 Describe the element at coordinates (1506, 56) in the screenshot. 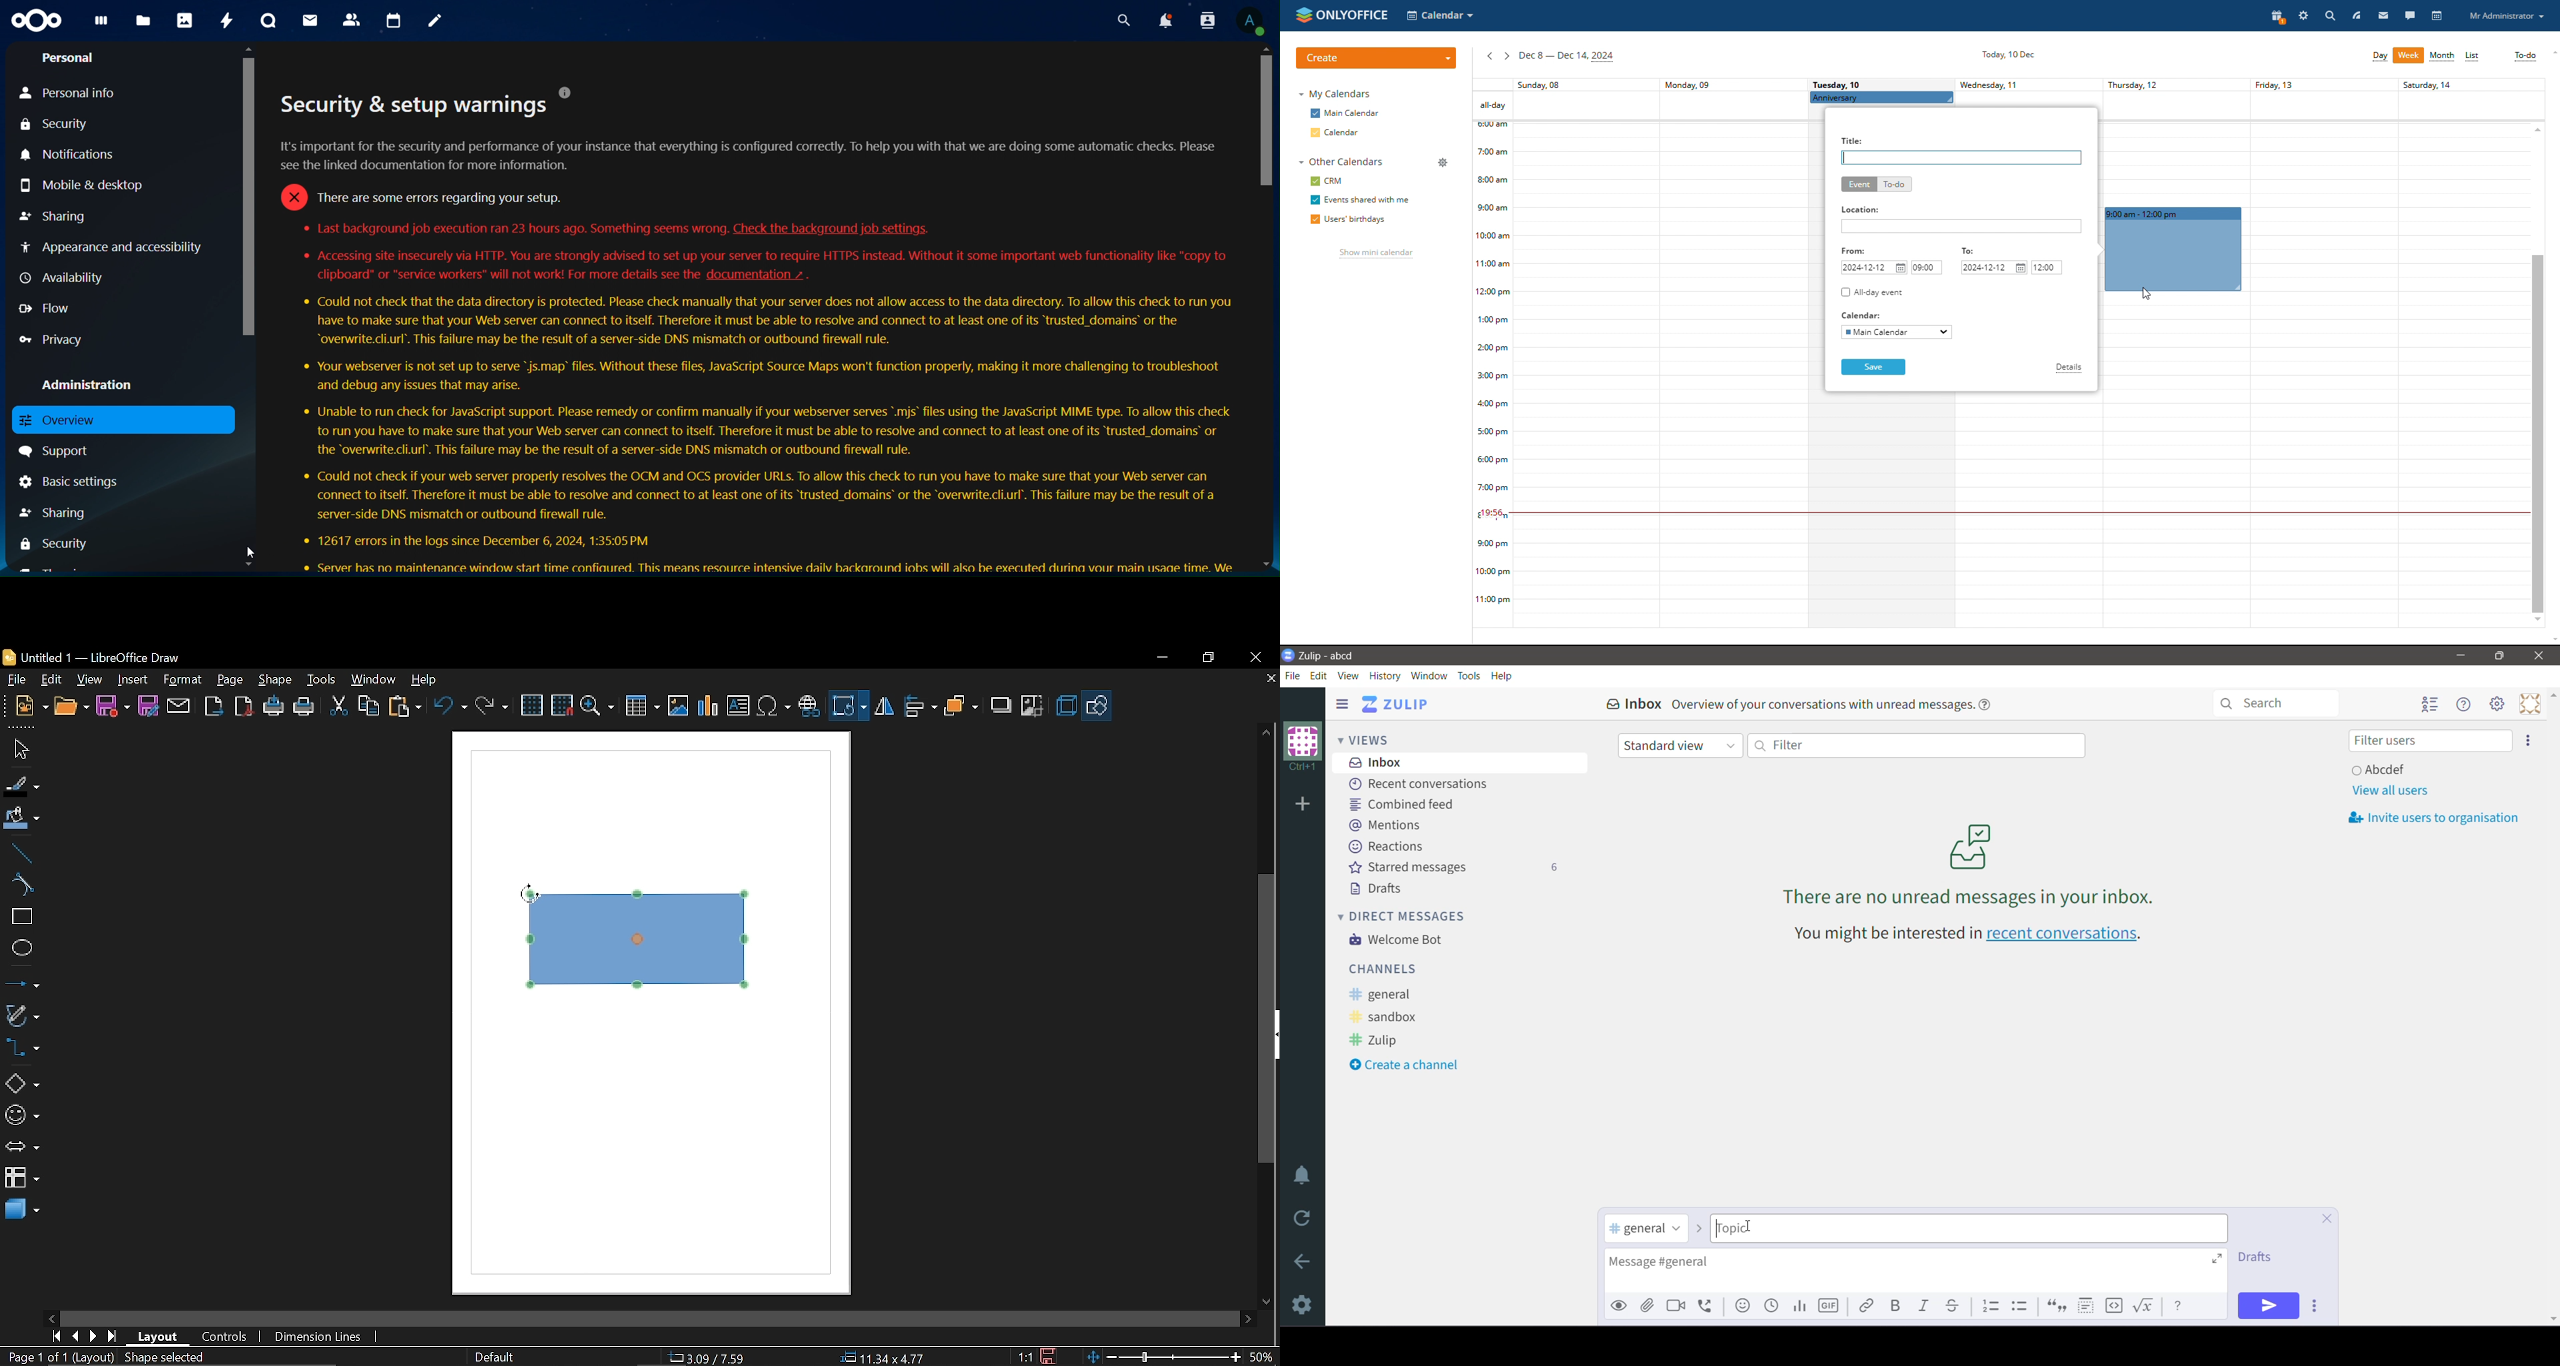

I see `next week` at that location.